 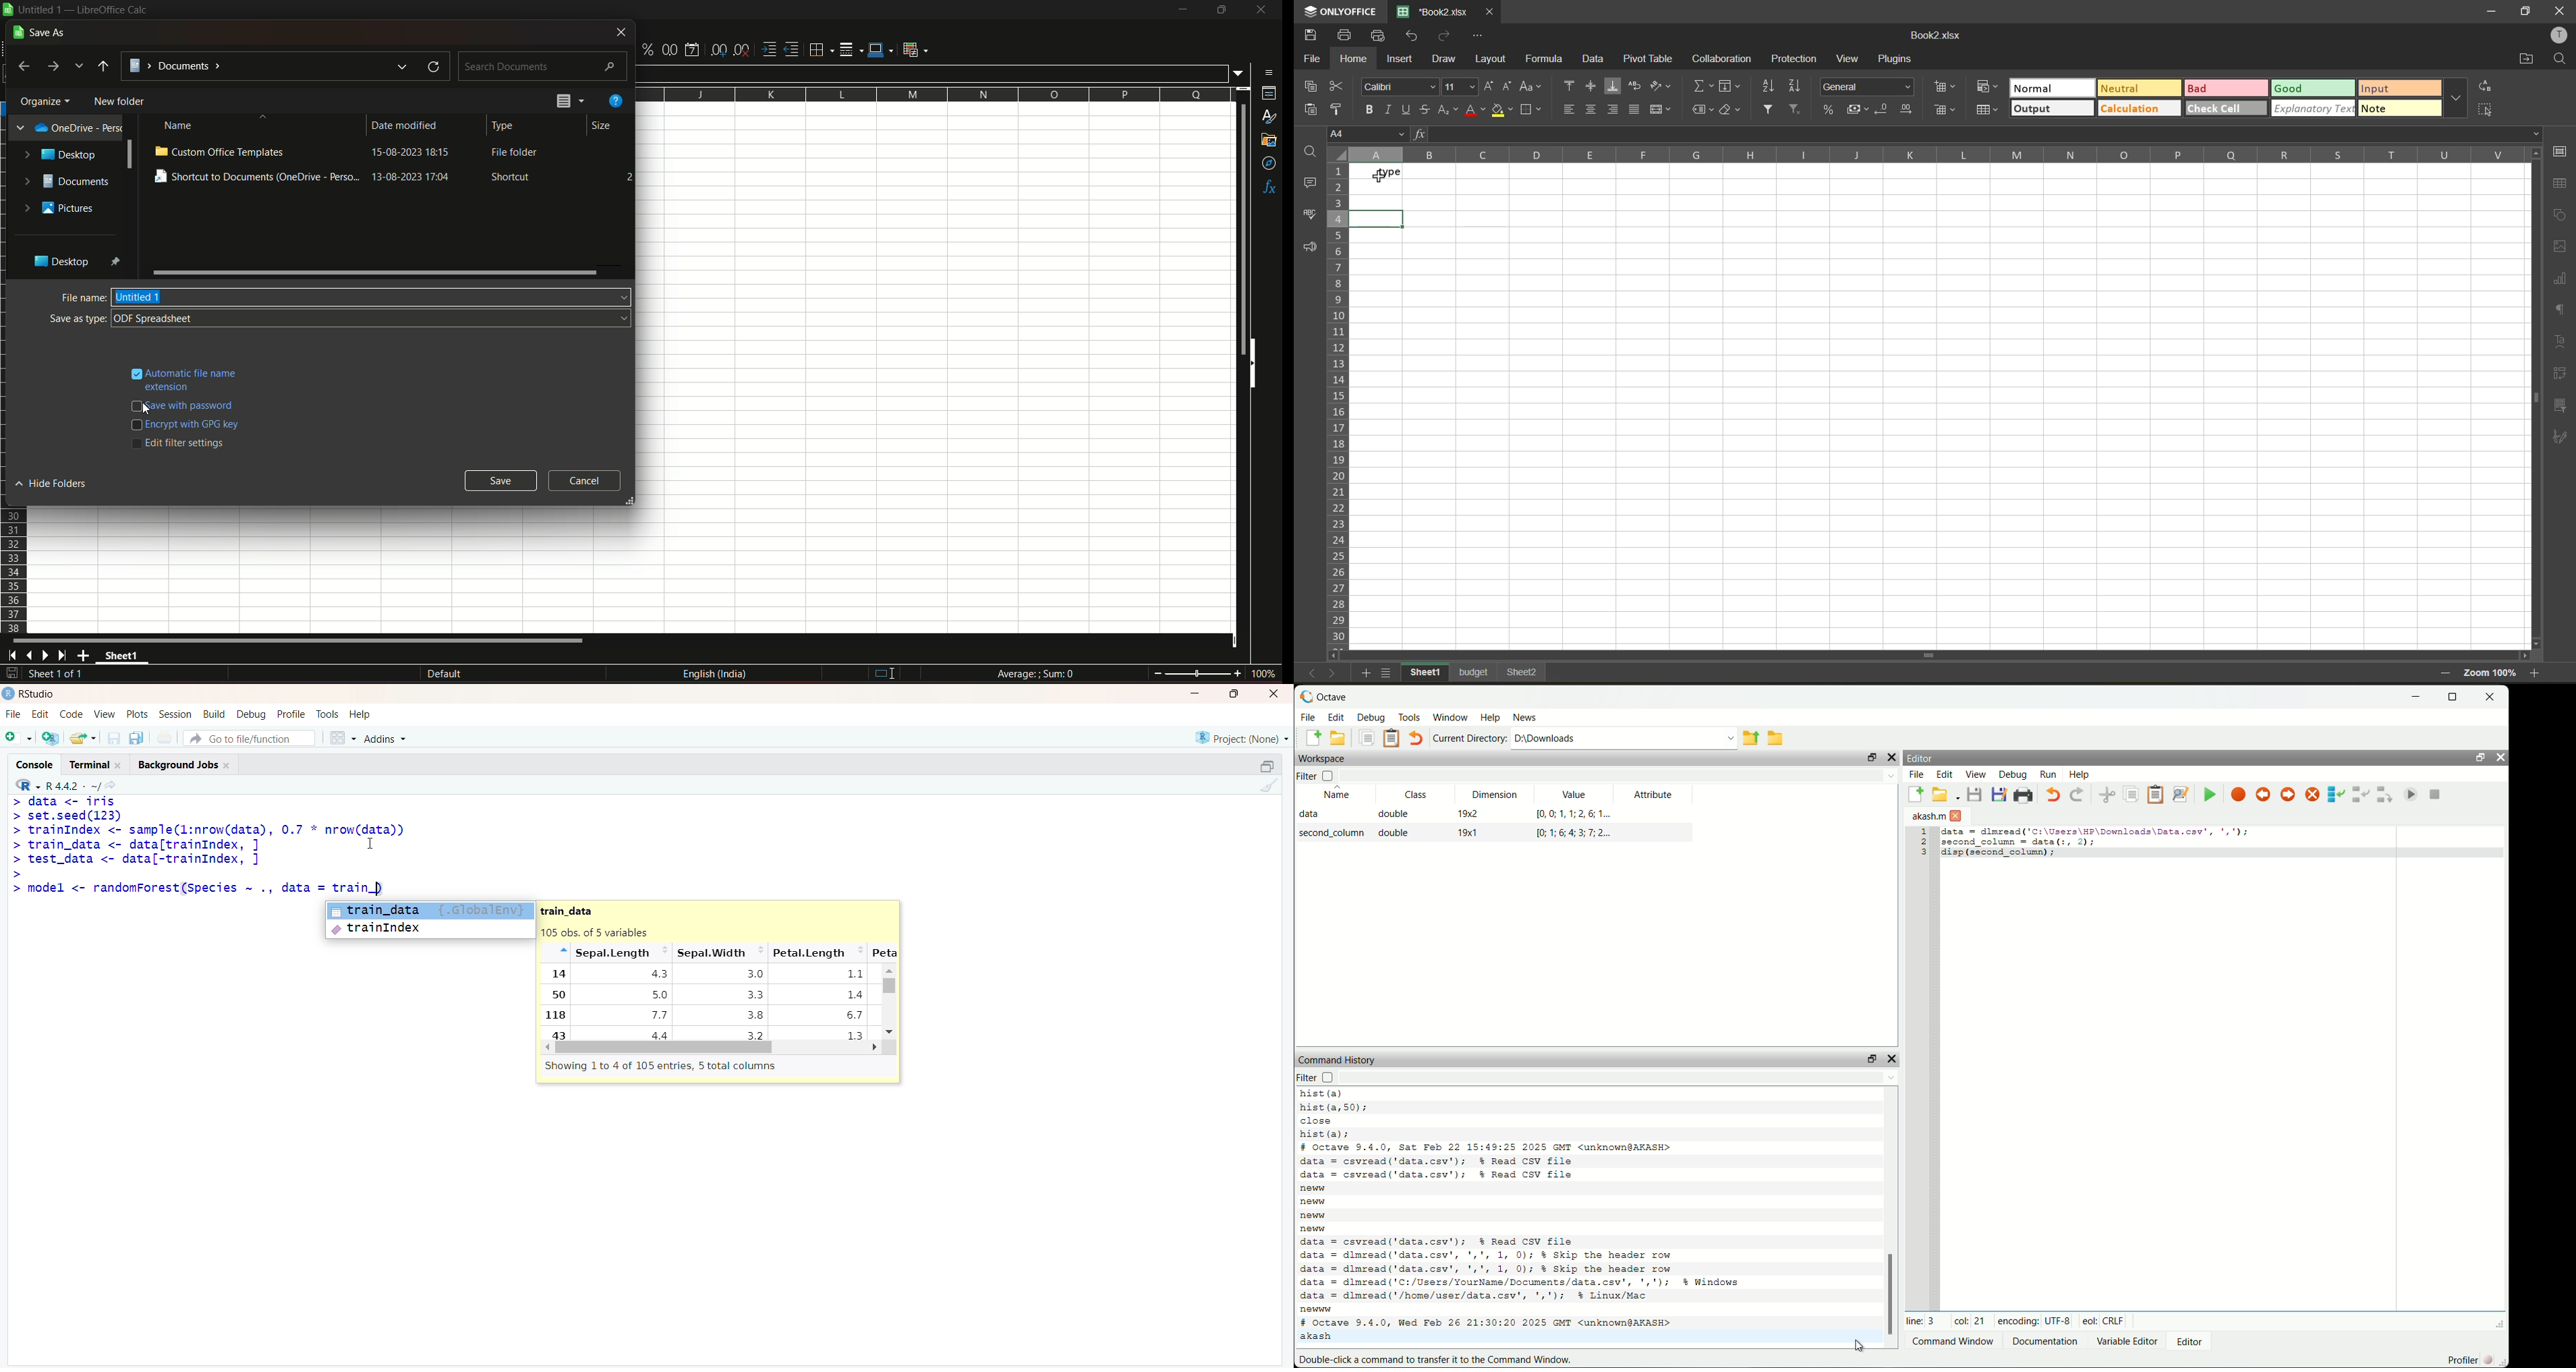 What do you see at coordinates (2156, 794) in the screenshot?
I see `paste` at bounding box center [2156, 794].